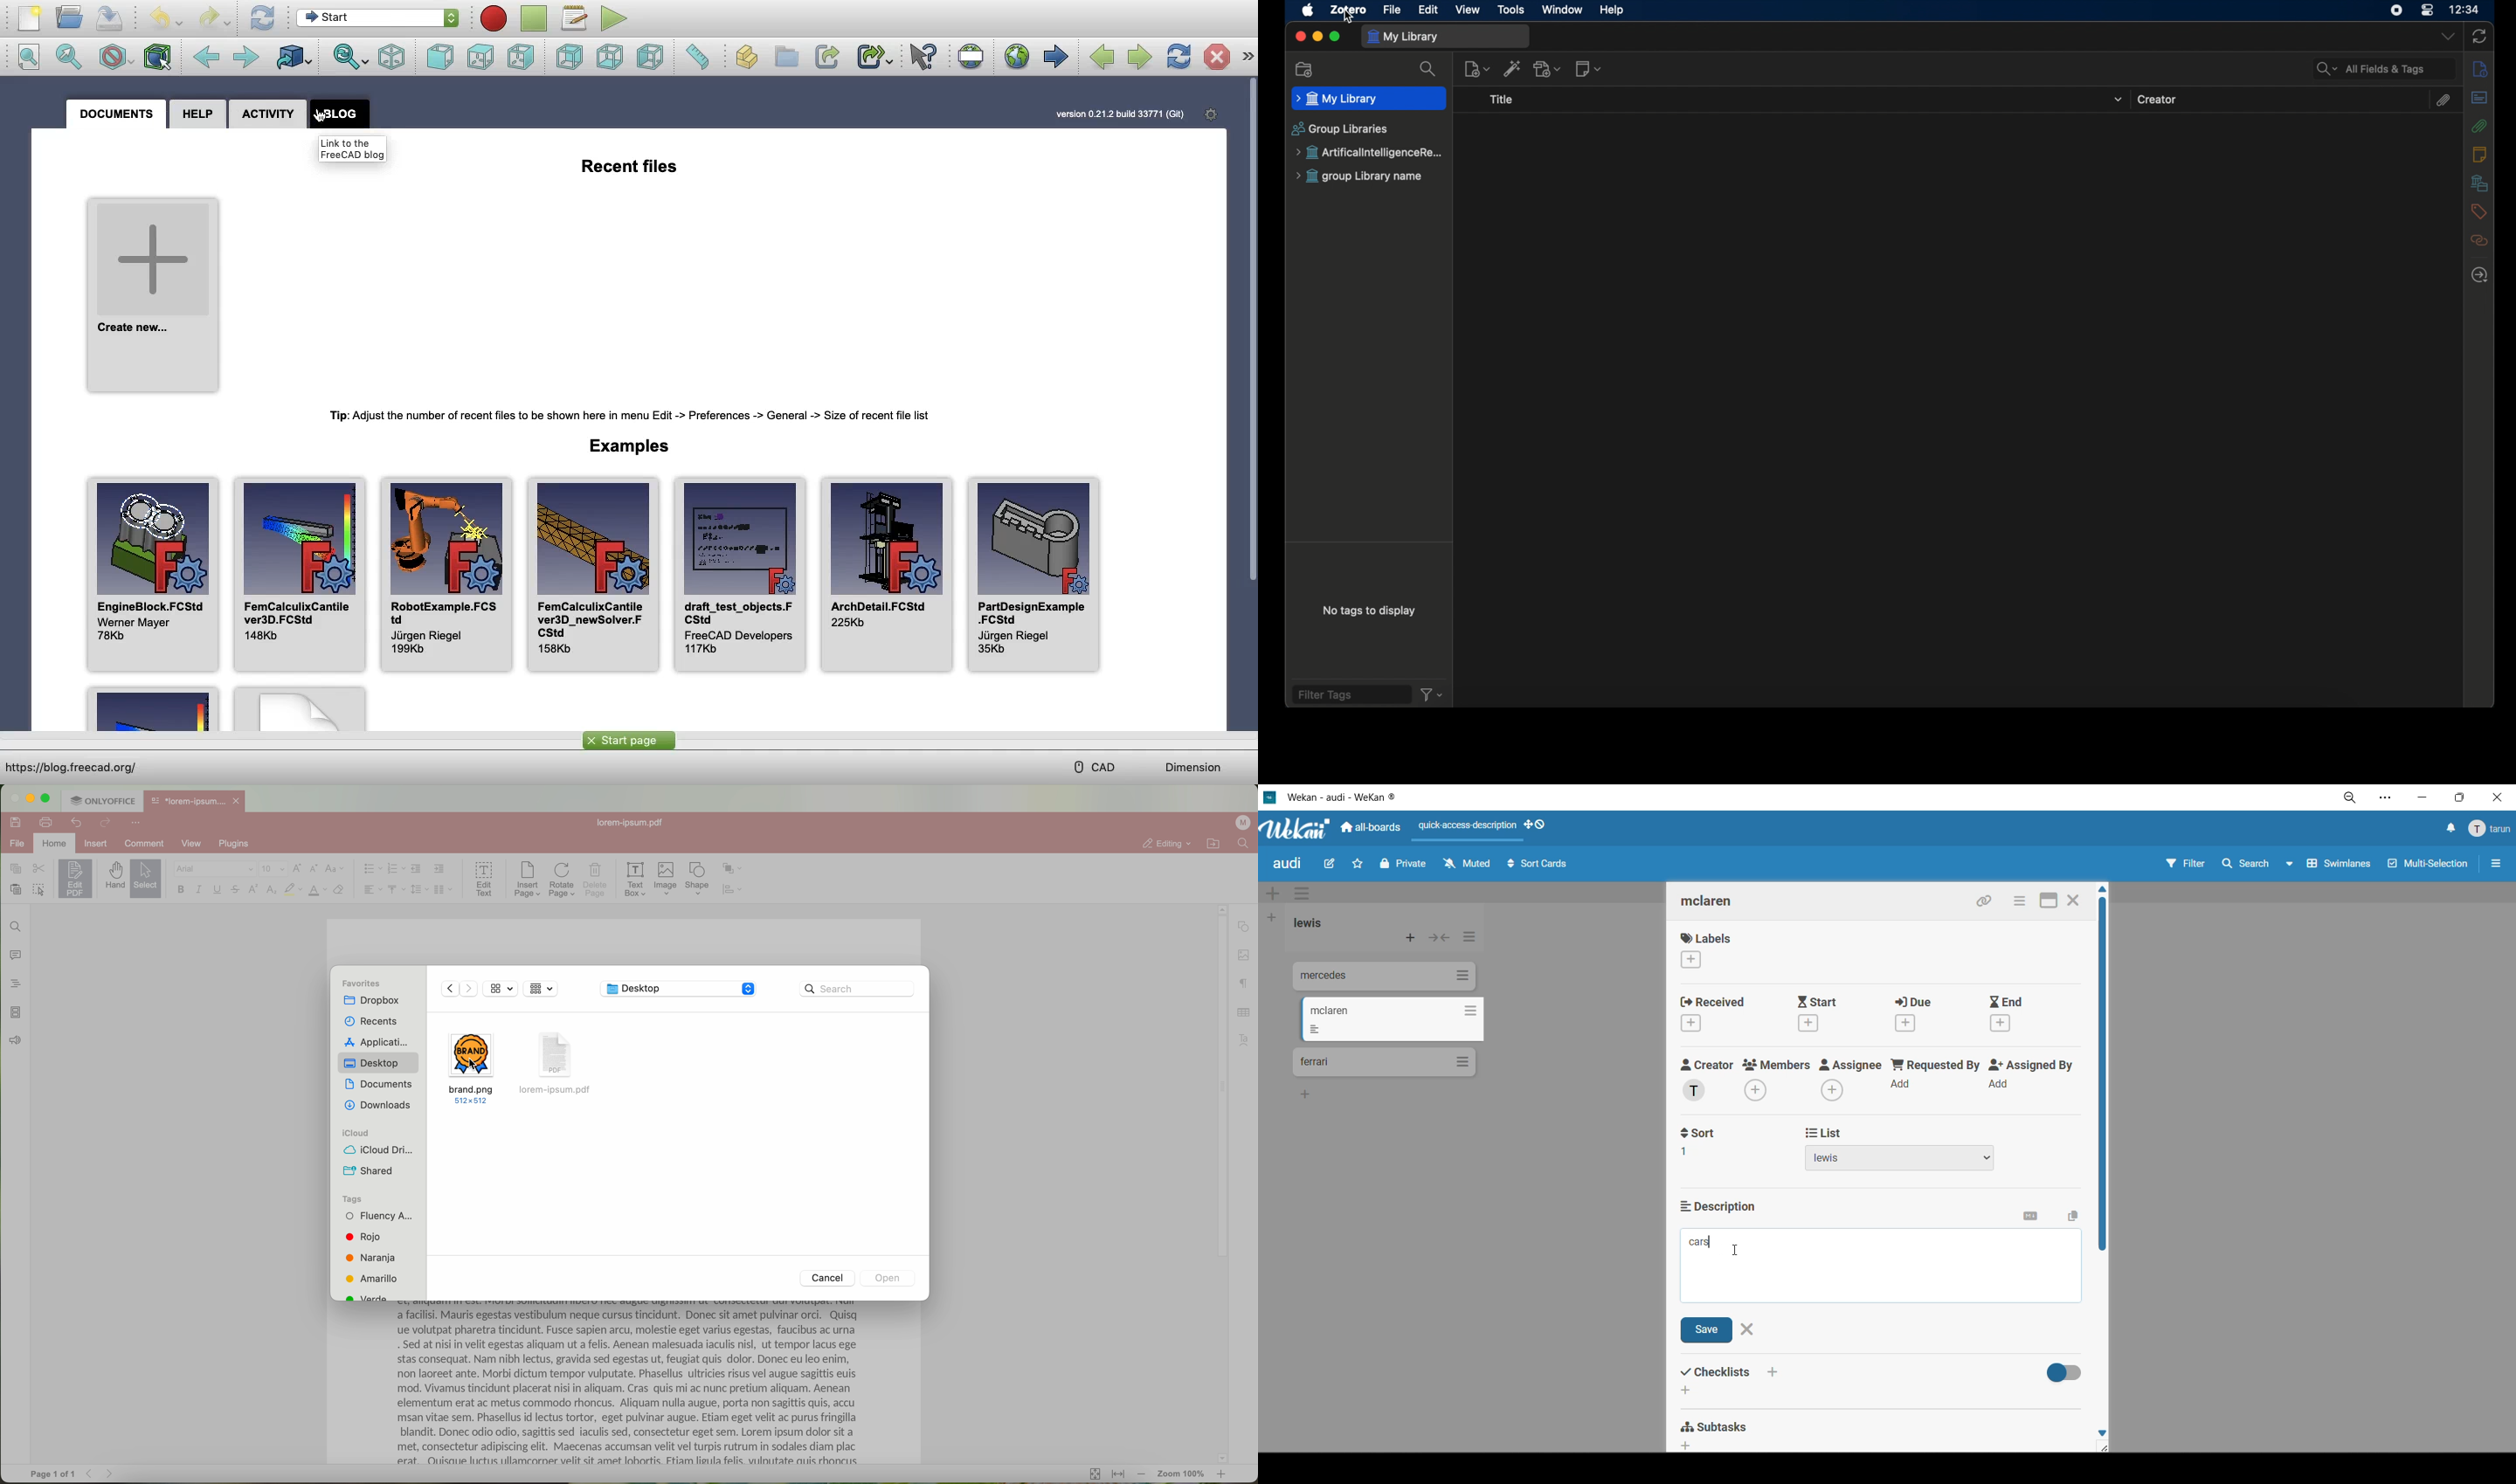  What do you see at coordinates (569, 57) in the screenshot?
I see `Rear` at bounding box center [569, 57].